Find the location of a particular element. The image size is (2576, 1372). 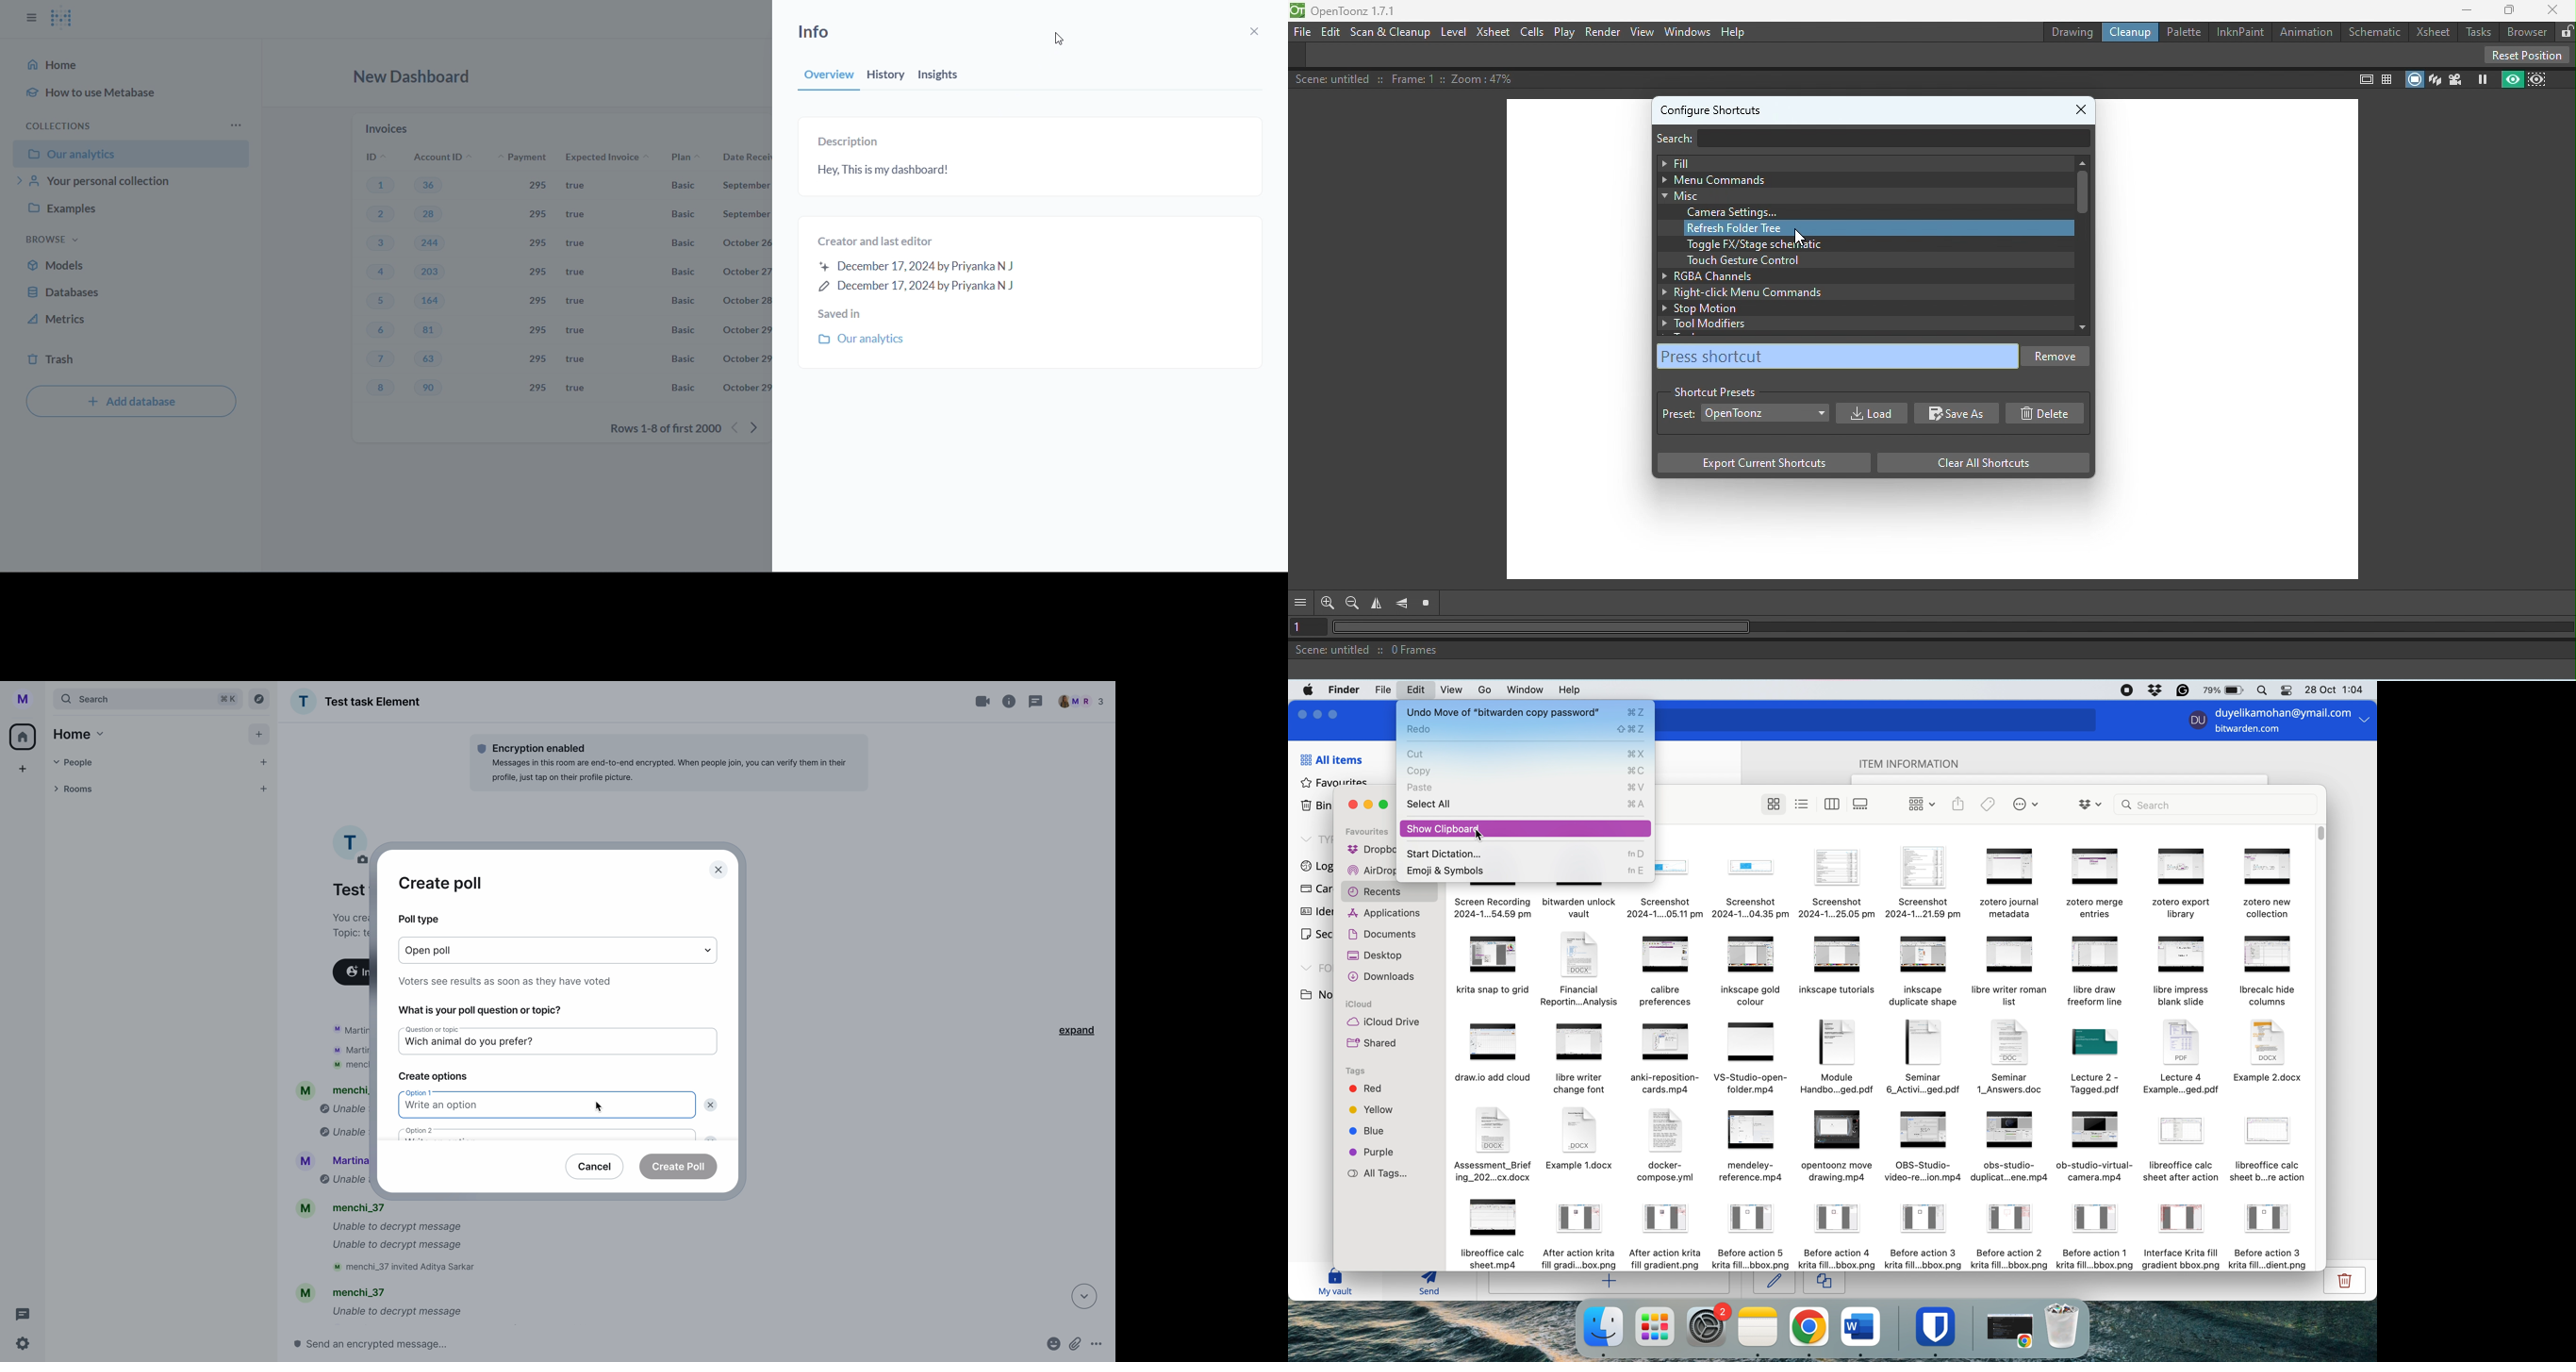

people is located at coordinates (1082, 702).